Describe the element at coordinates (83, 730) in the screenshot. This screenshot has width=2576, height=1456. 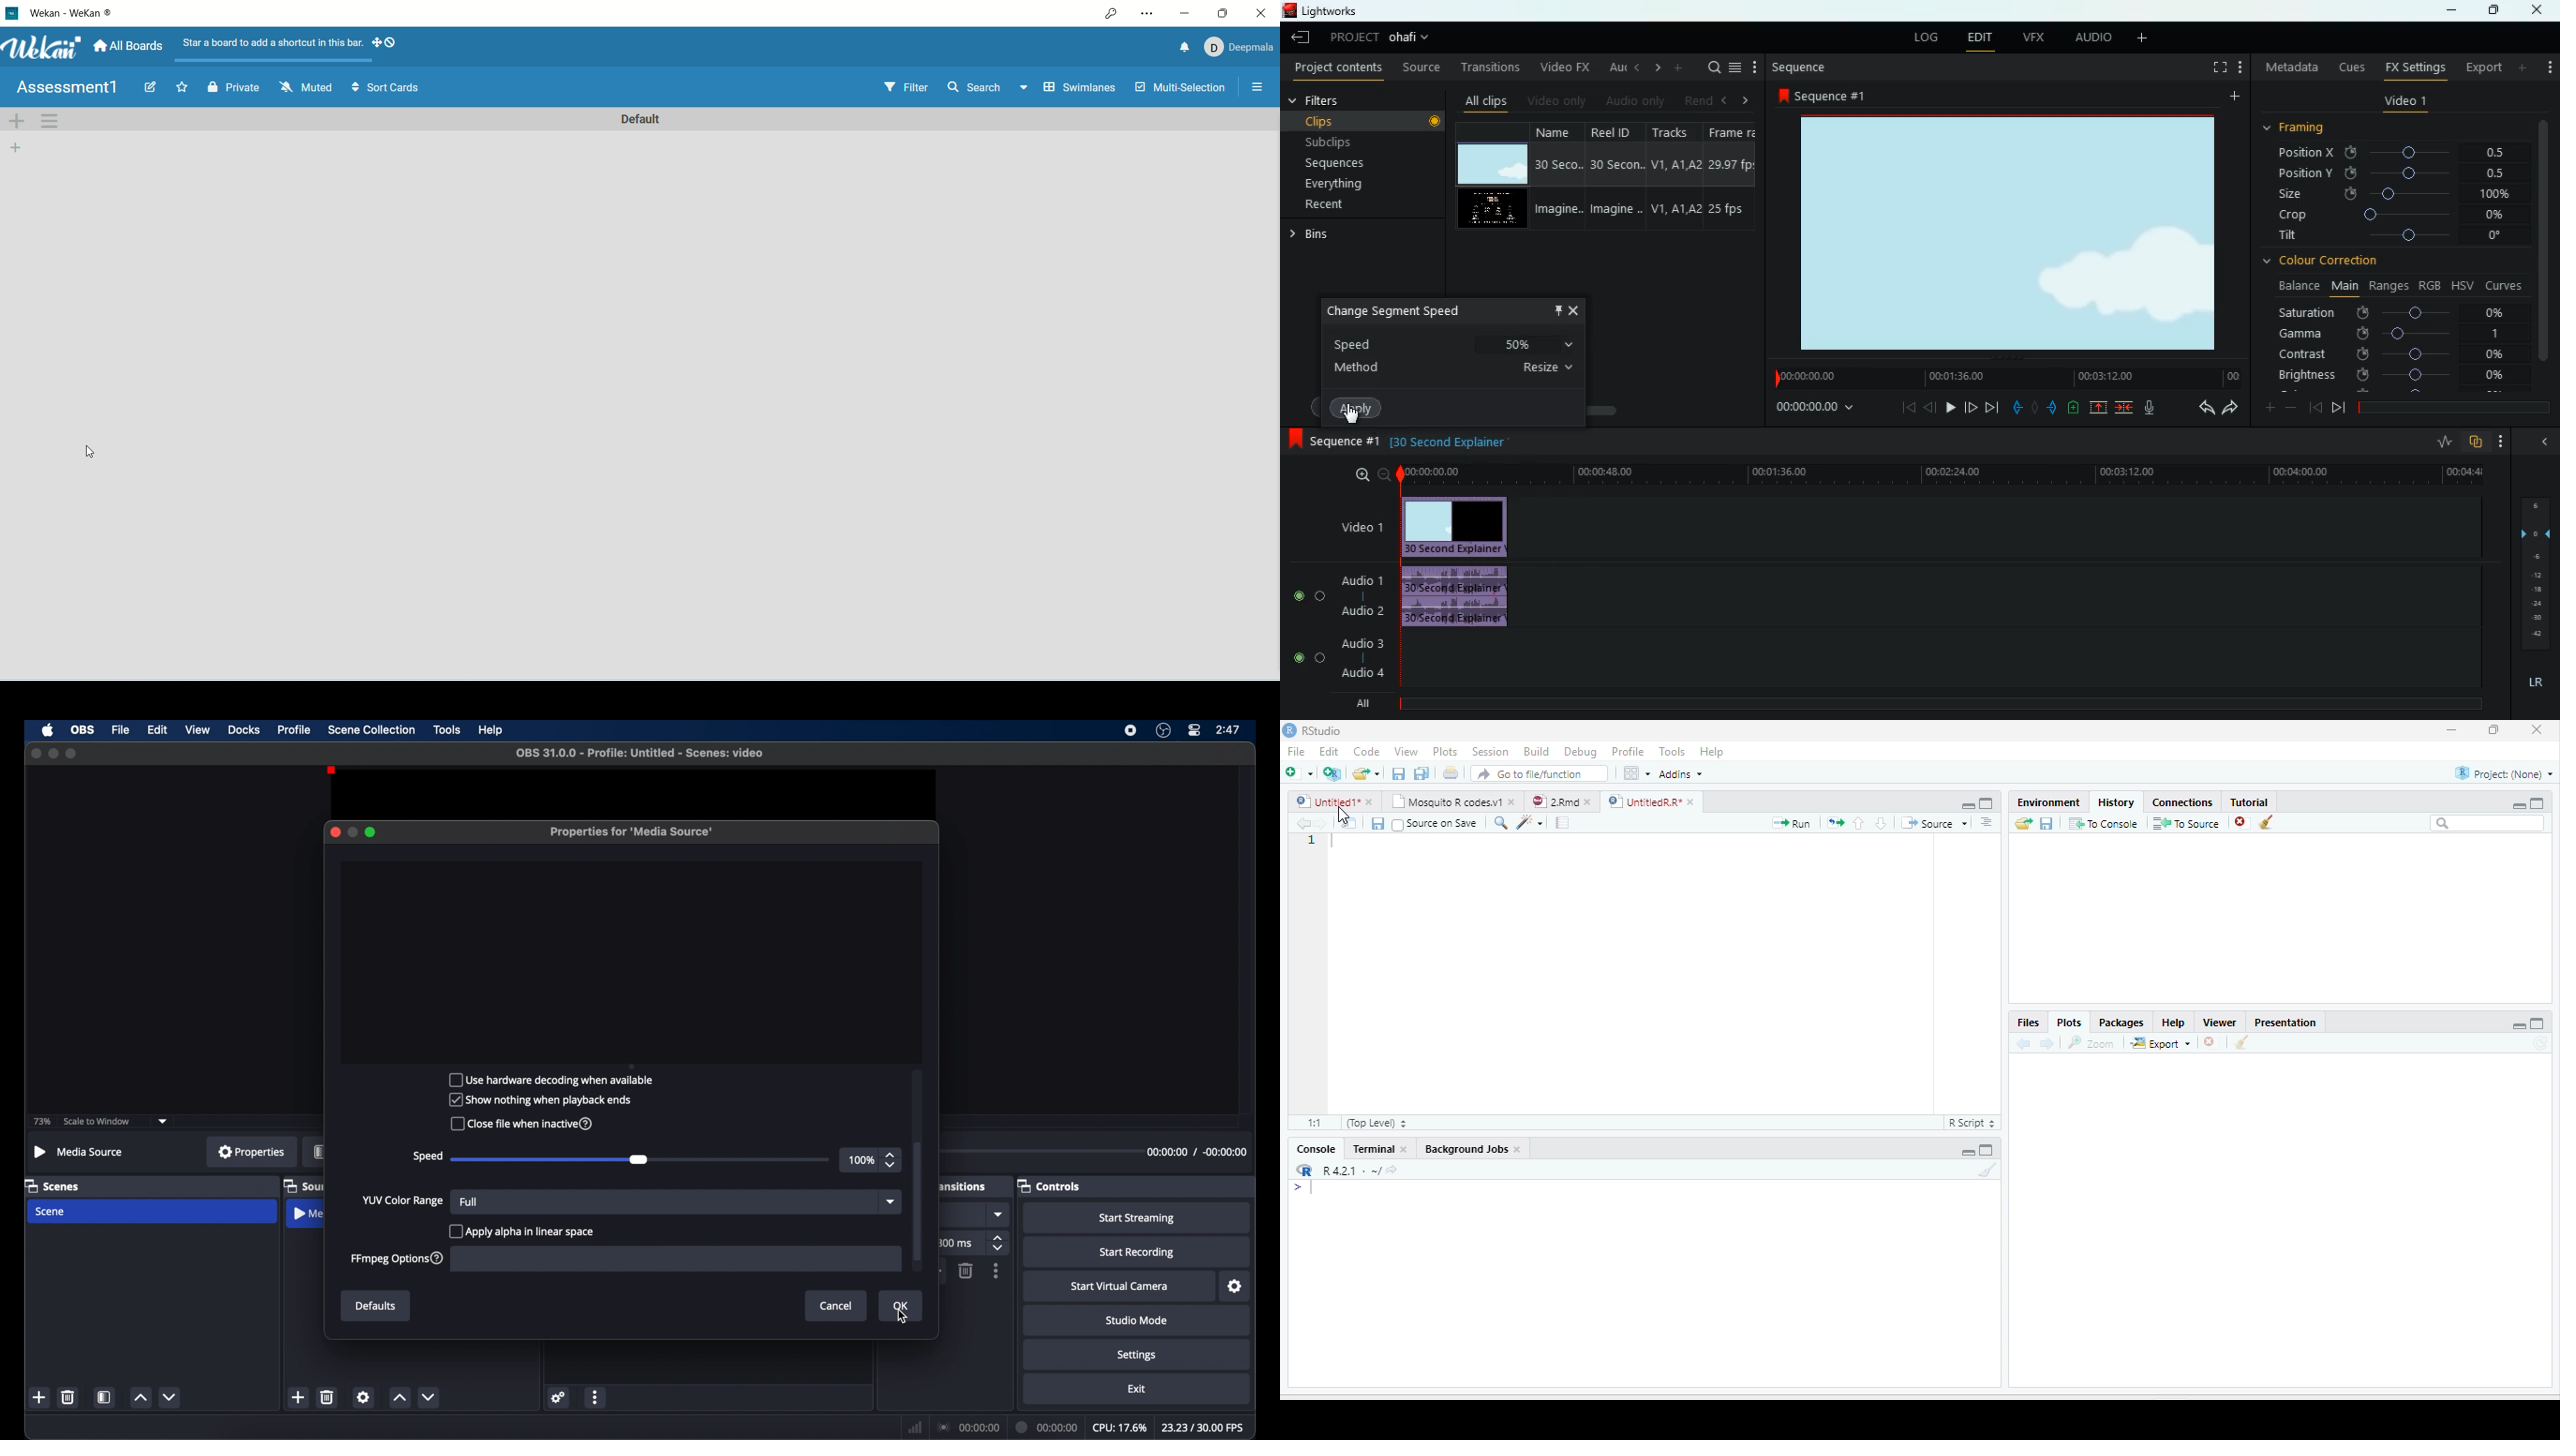
I see `obs` at that location.